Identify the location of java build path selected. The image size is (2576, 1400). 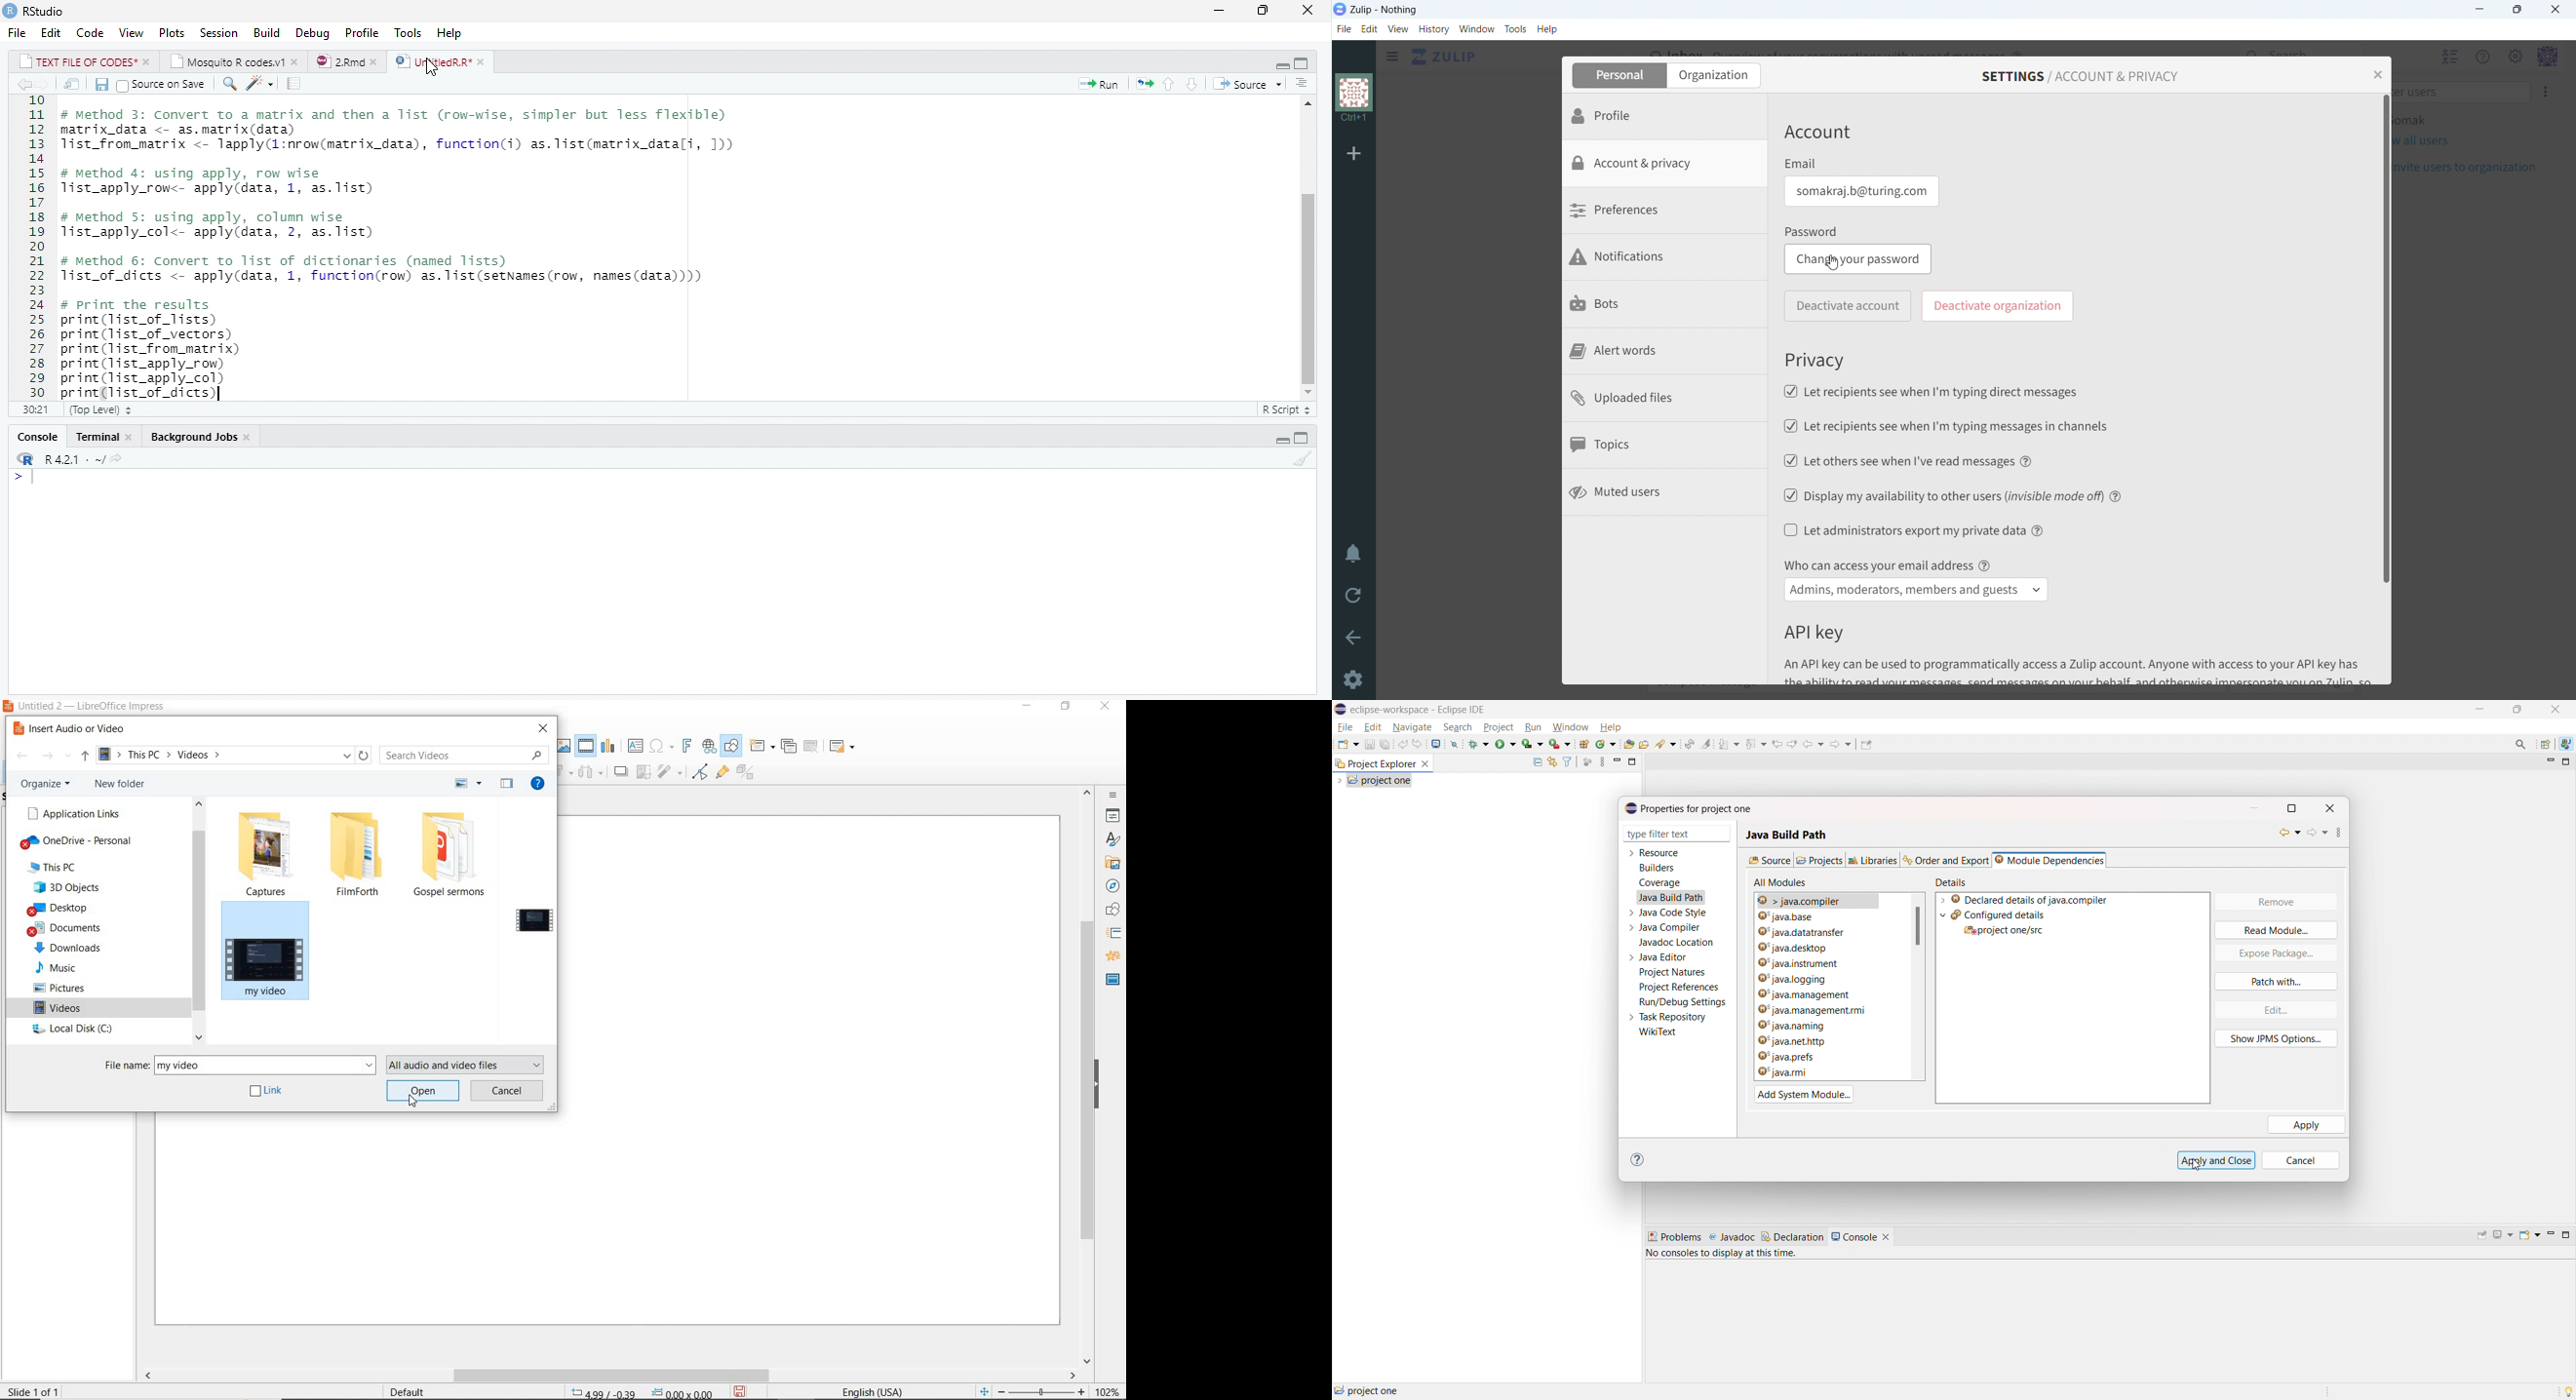
(1670, 897).